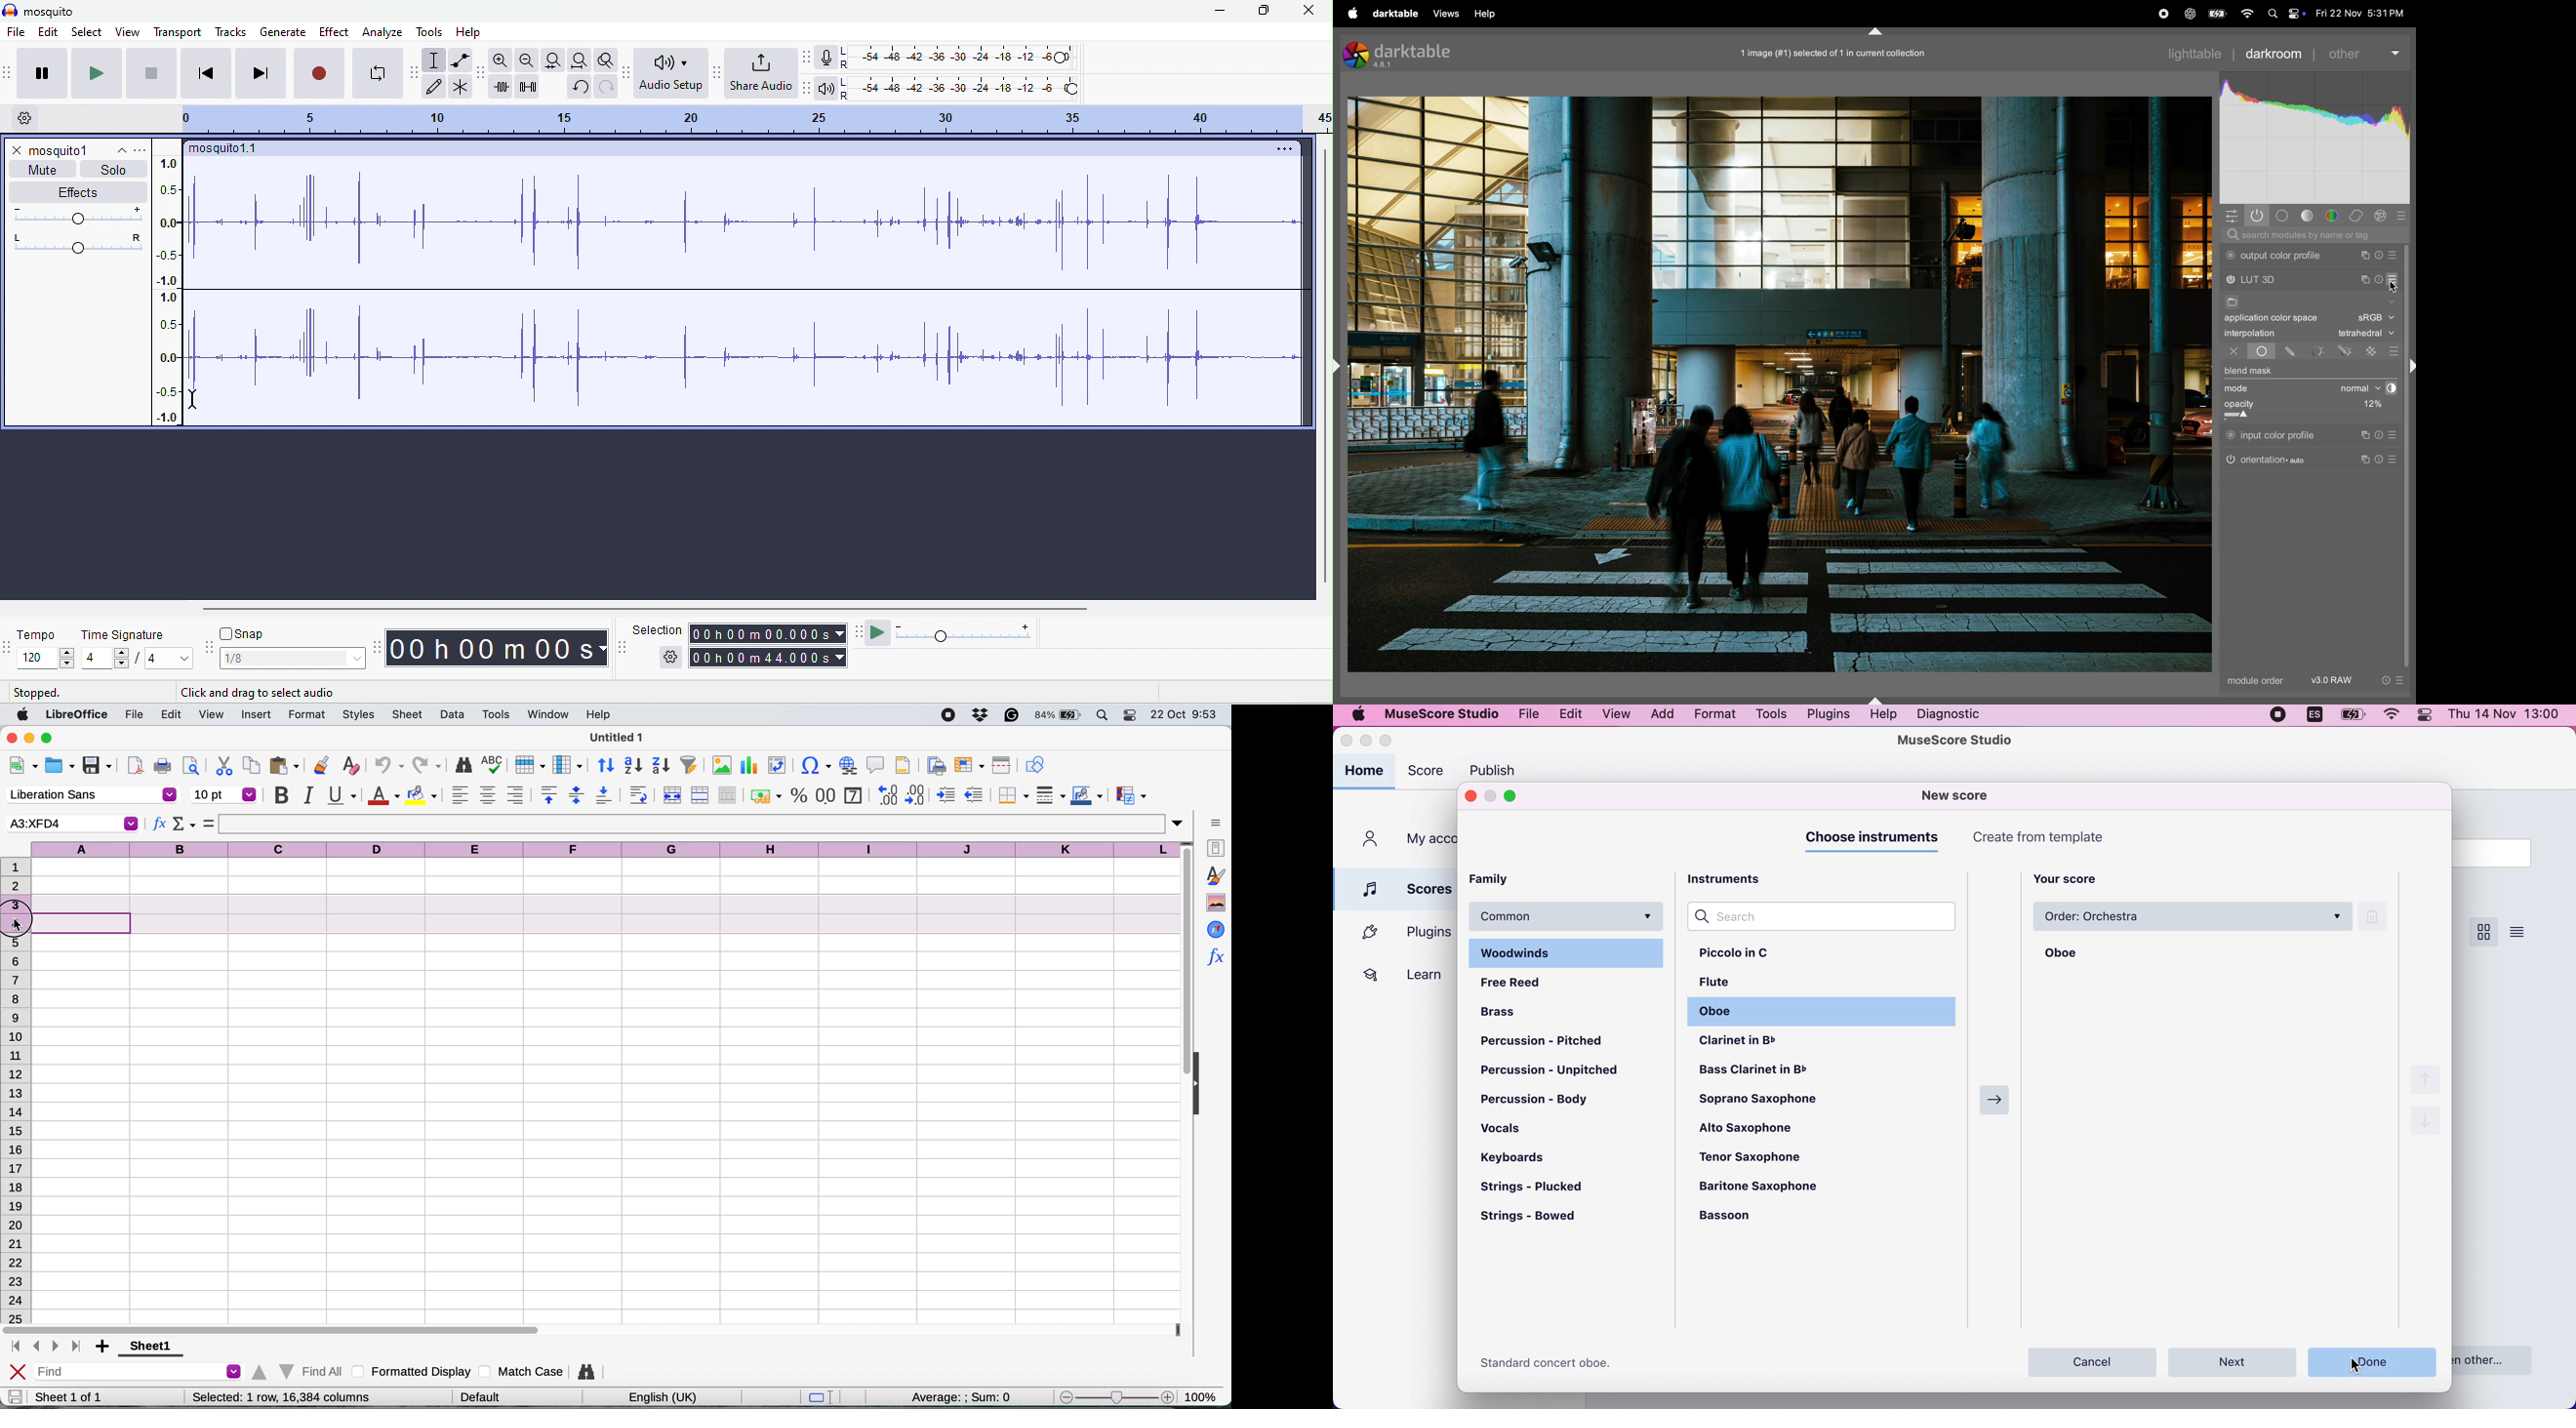  What do you see at coordinates (1876, 842) in the screenshot?
I see `choose instruments` at bounding box center [1876, 842].